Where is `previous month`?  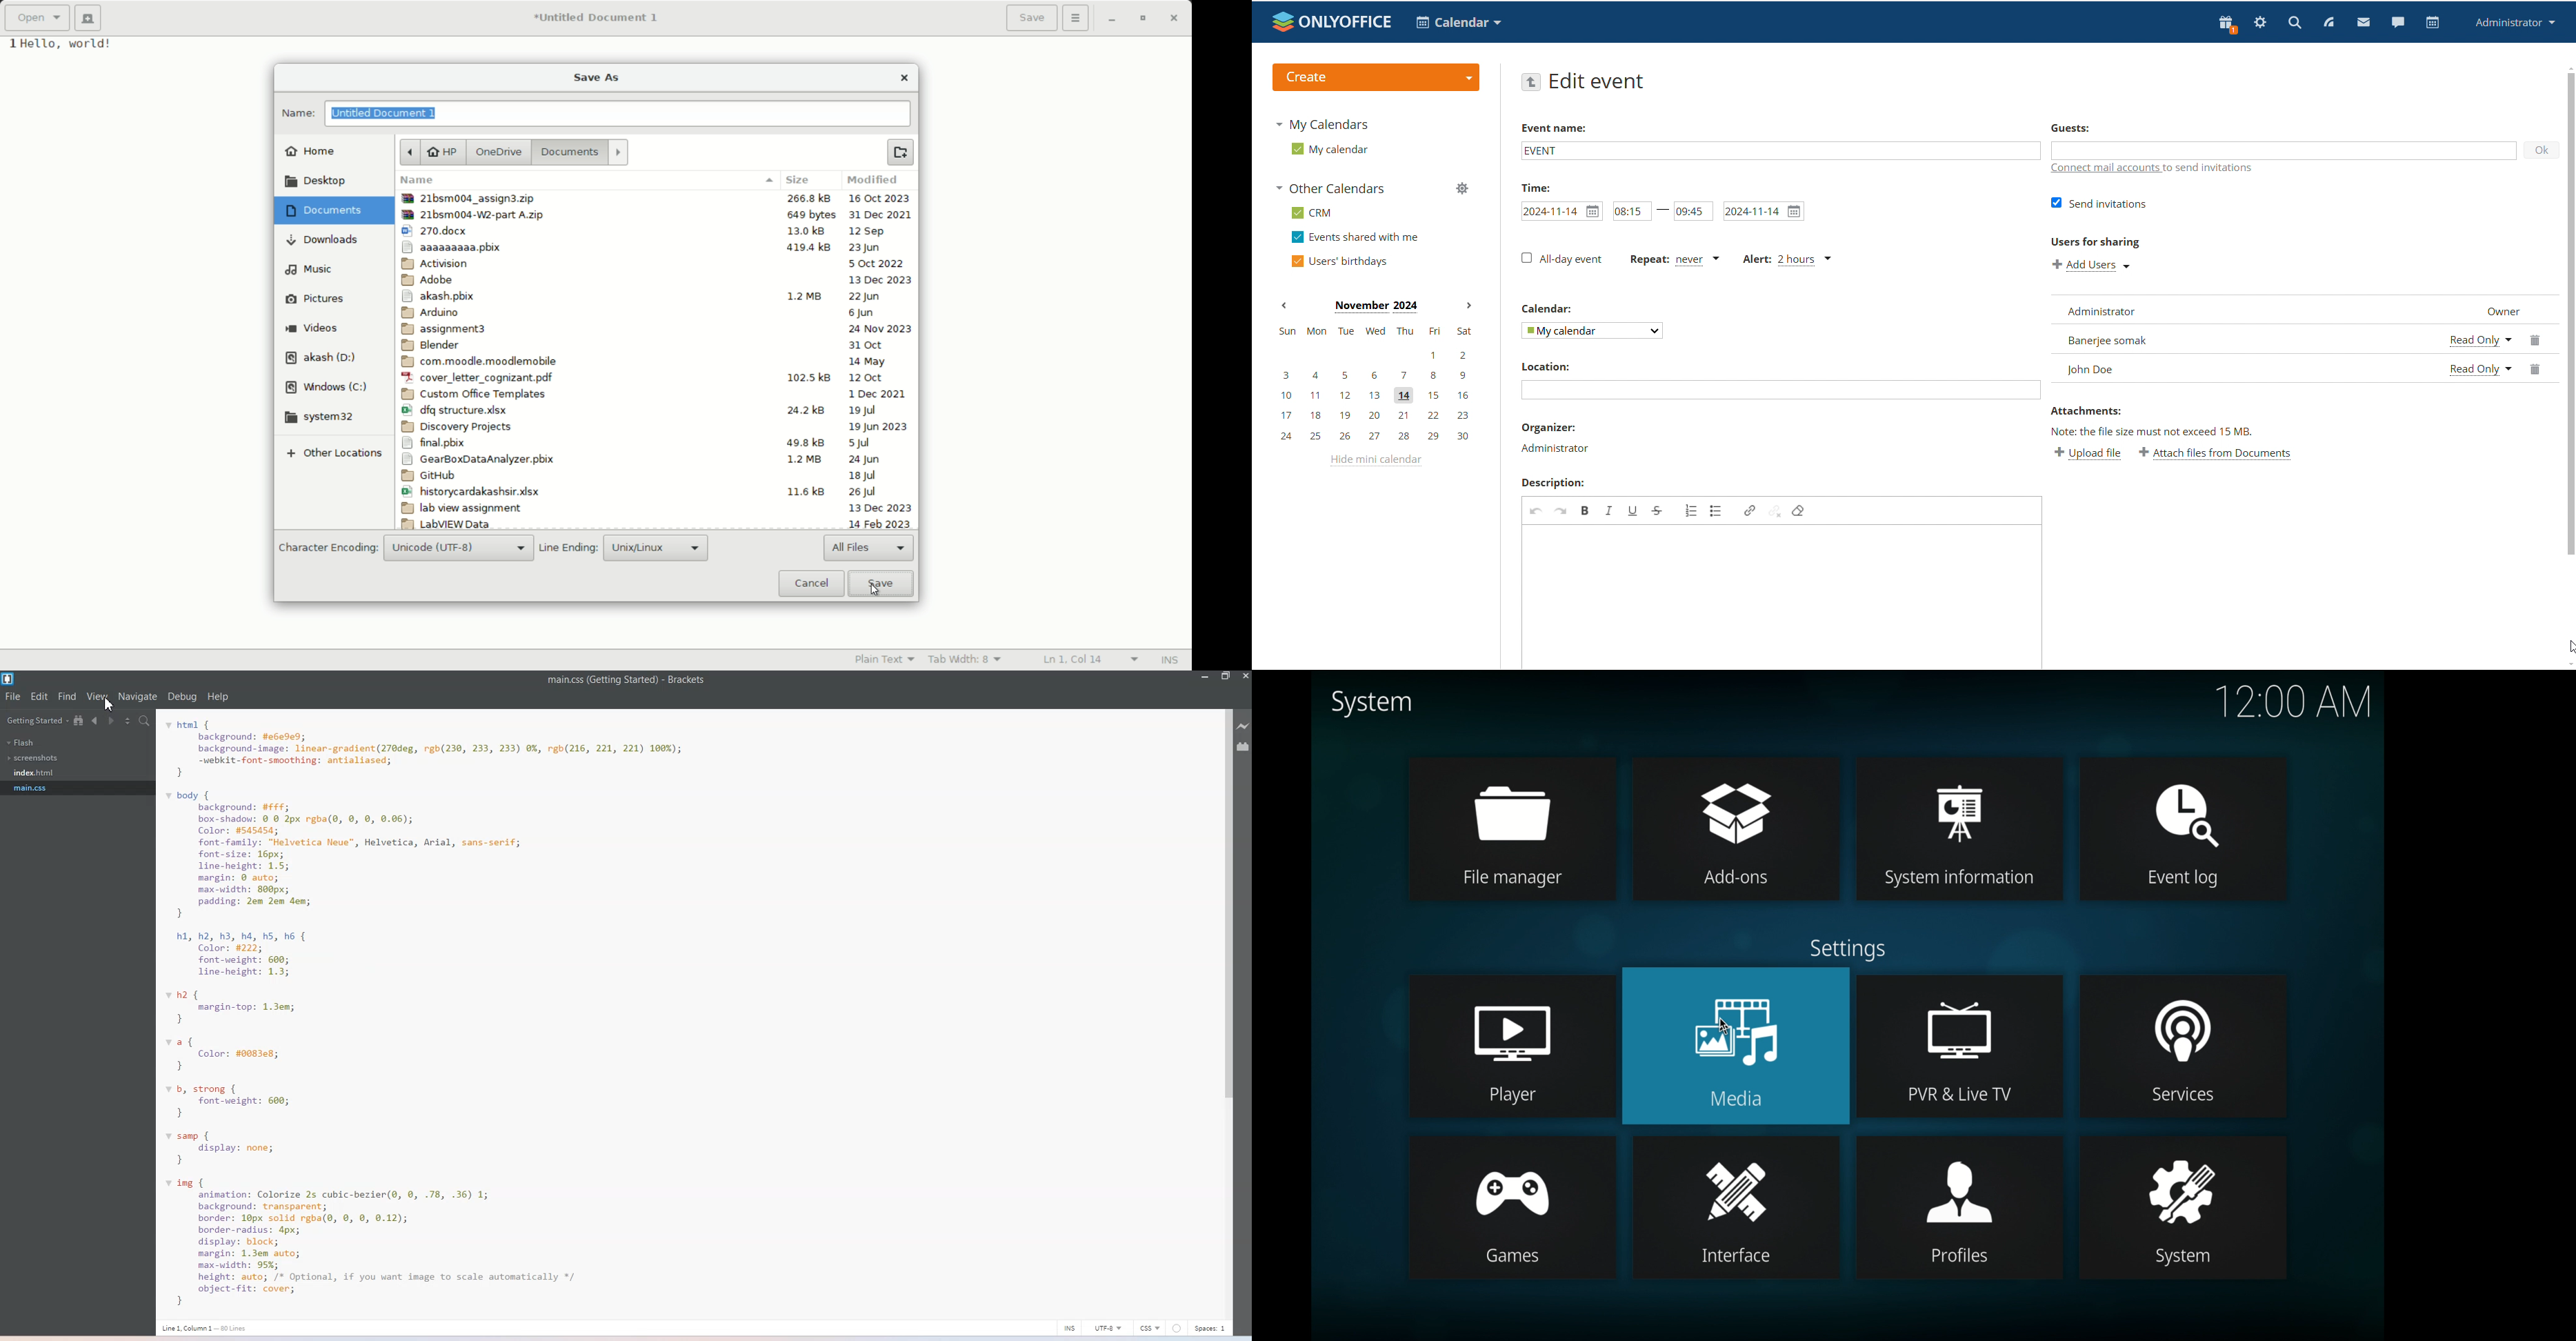 previous month is located at coordinates (1284, 306).